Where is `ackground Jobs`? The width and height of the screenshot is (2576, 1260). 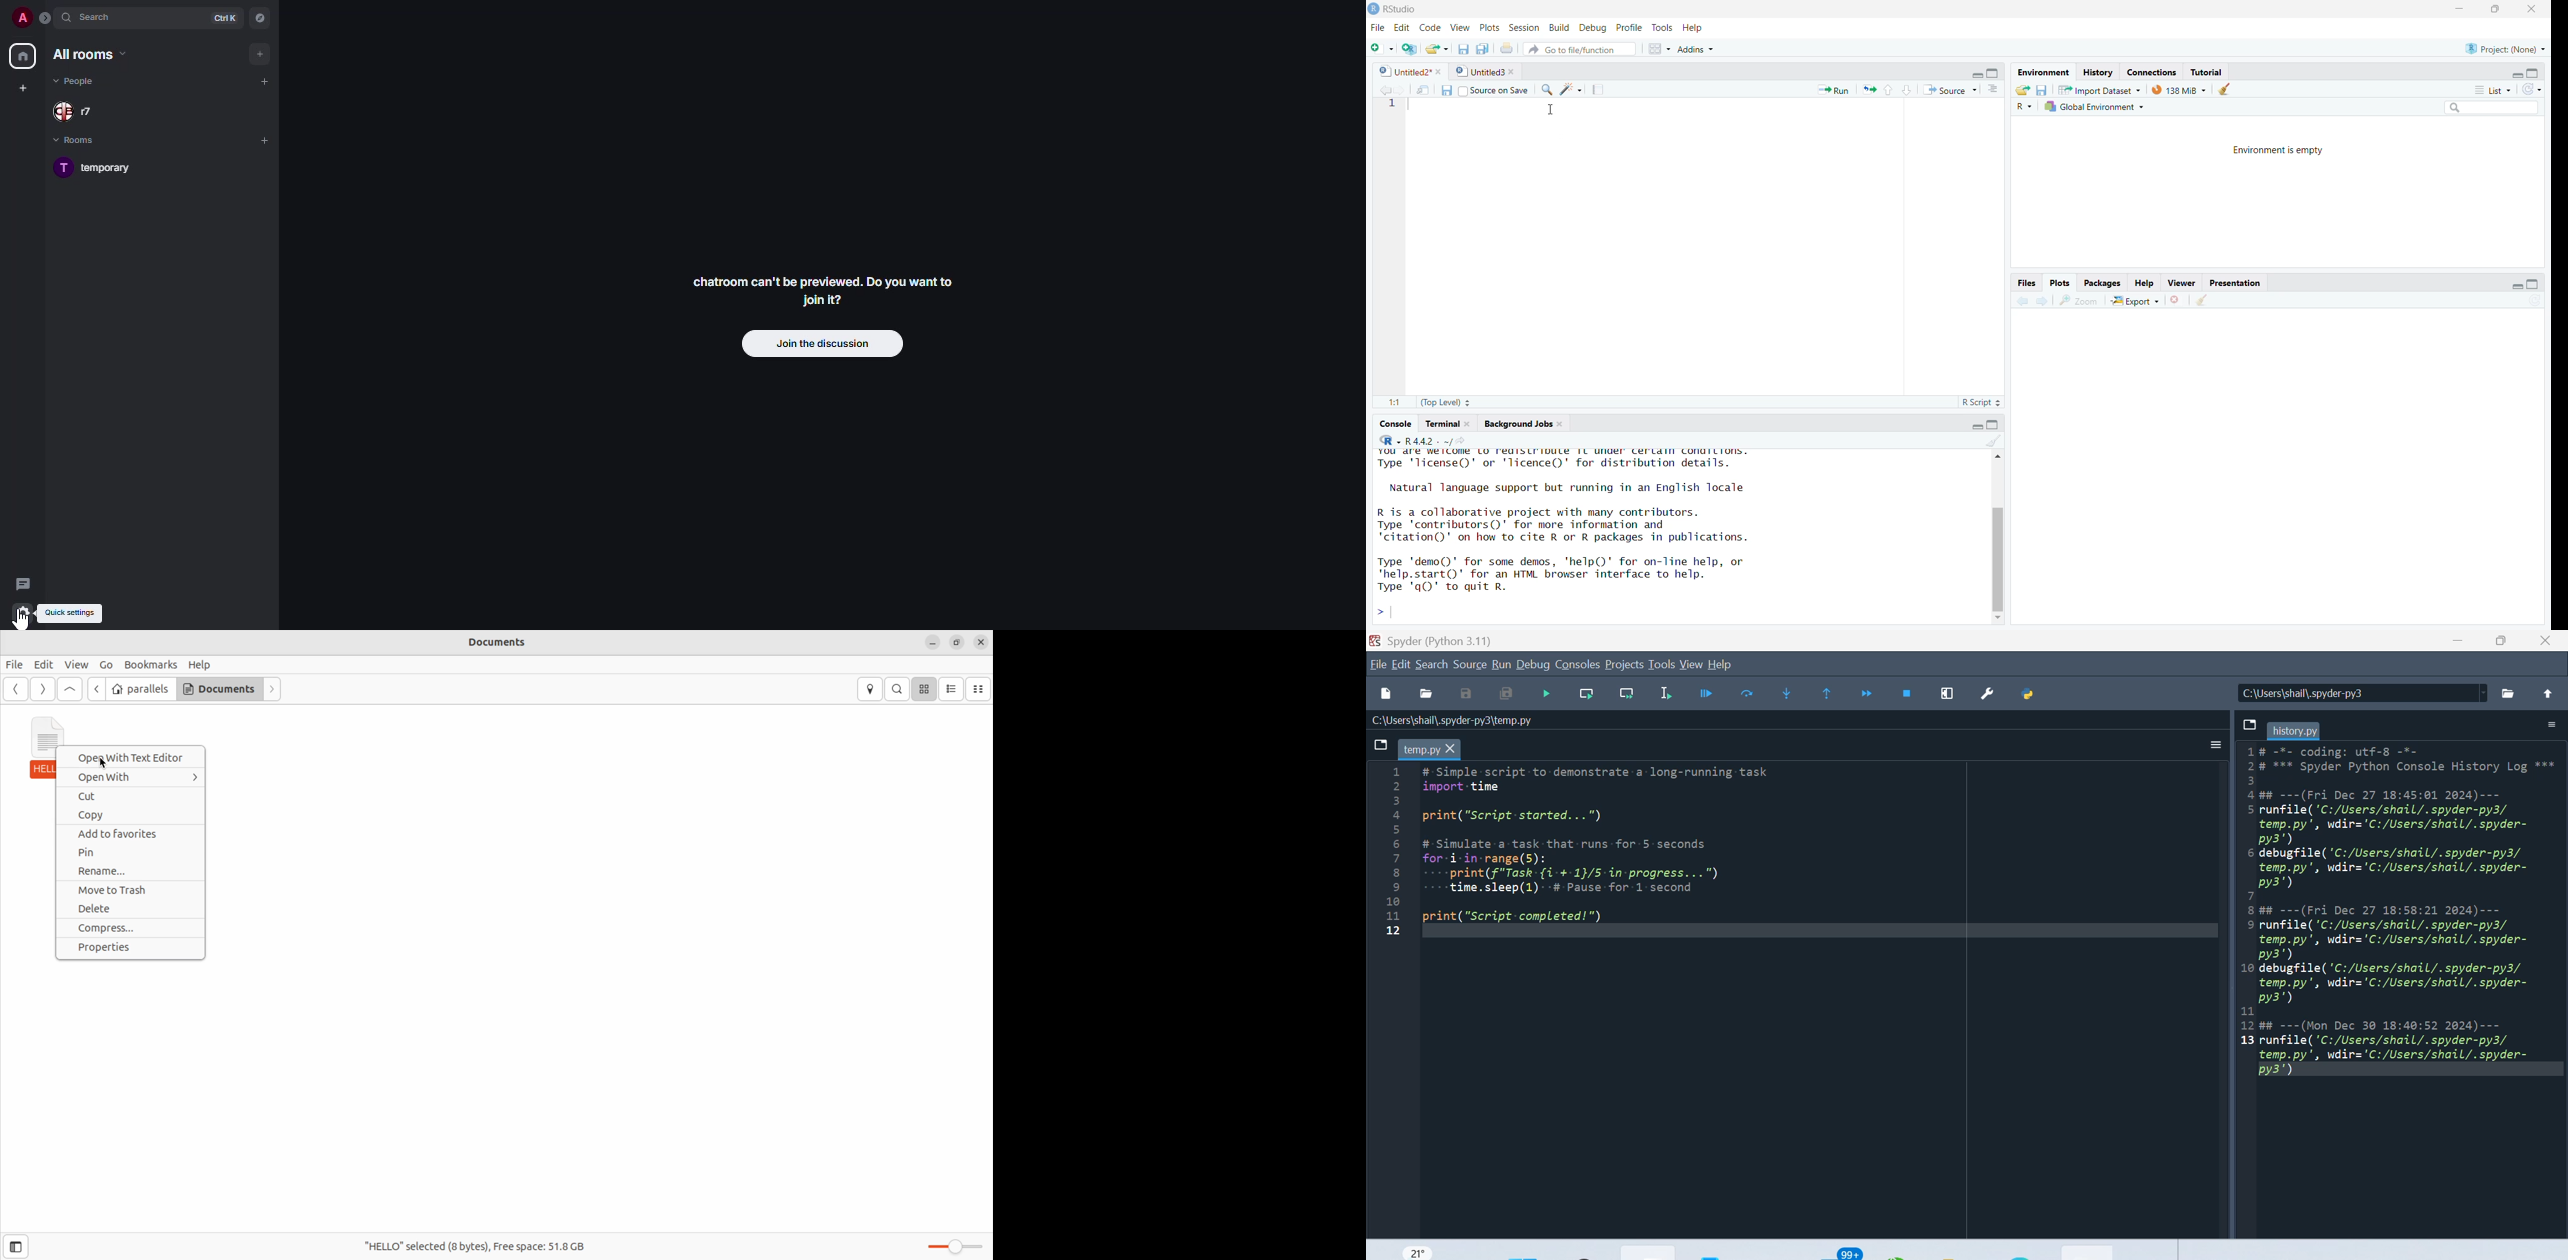 ackground Jobs is located at coordinates (1519, 425).